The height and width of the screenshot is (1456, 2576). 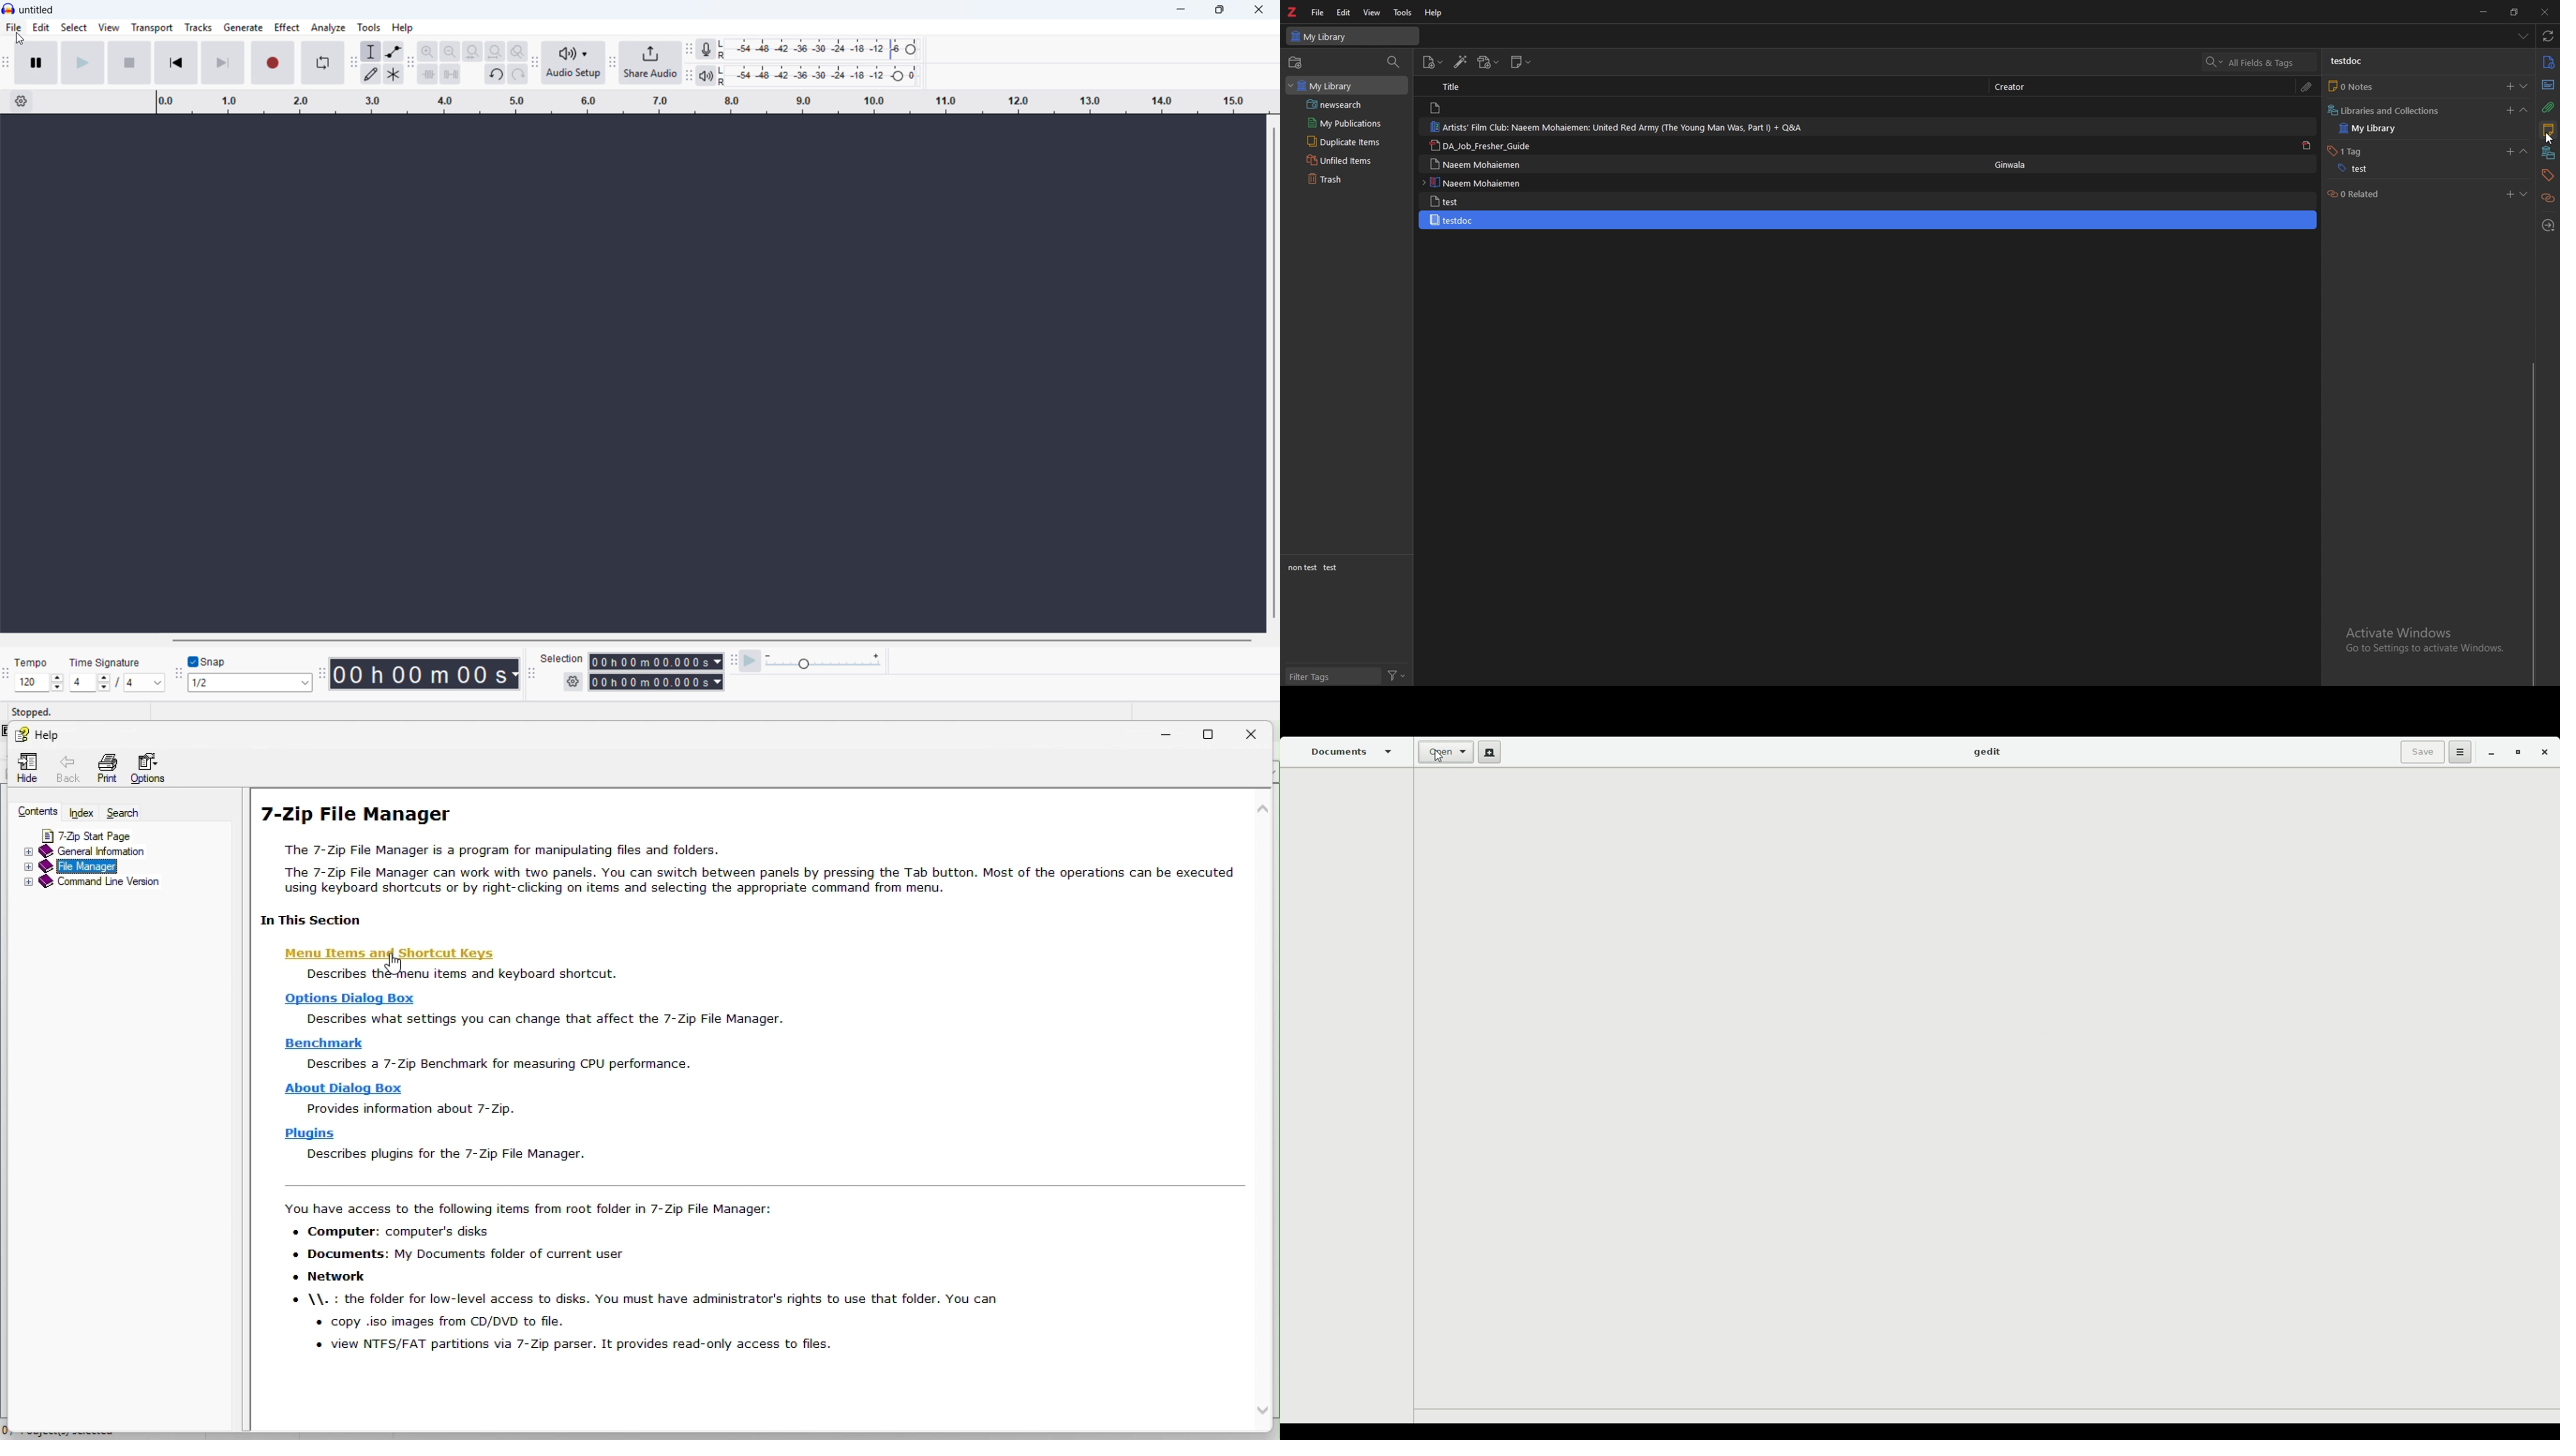 I want to click on Silence audio selection , so click(x=451, y=75).